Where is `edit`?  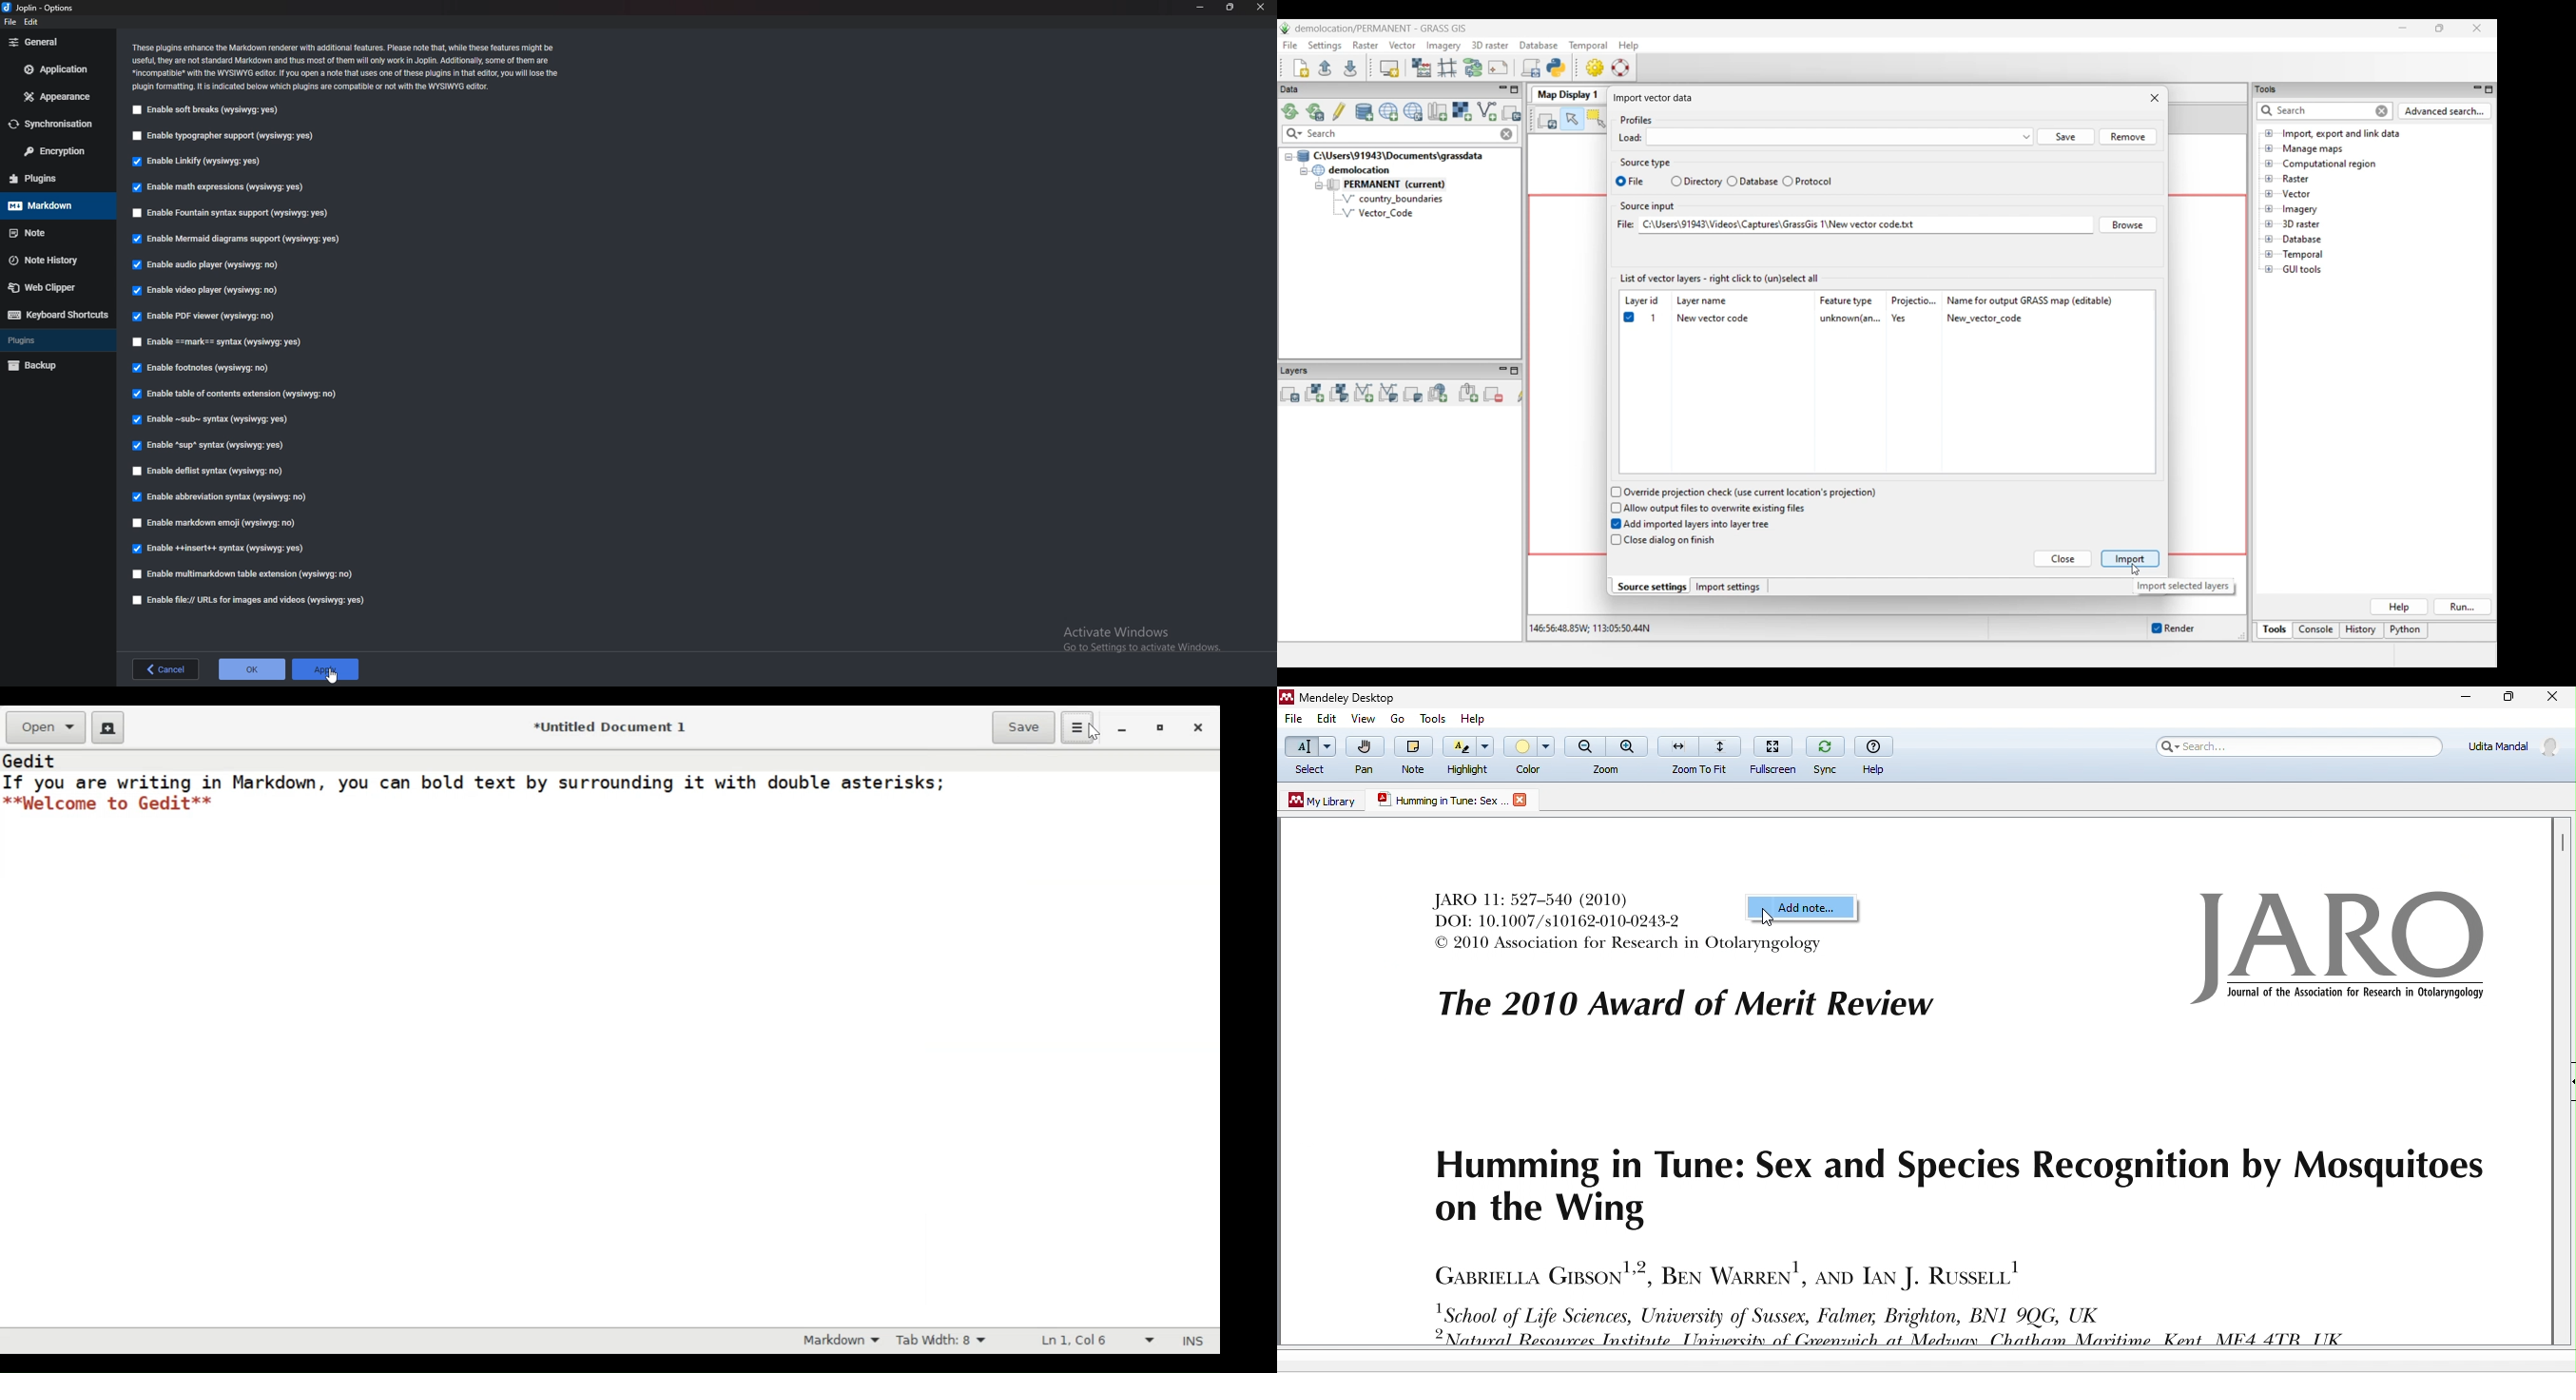 edit is located at coordinates (1332, 718).